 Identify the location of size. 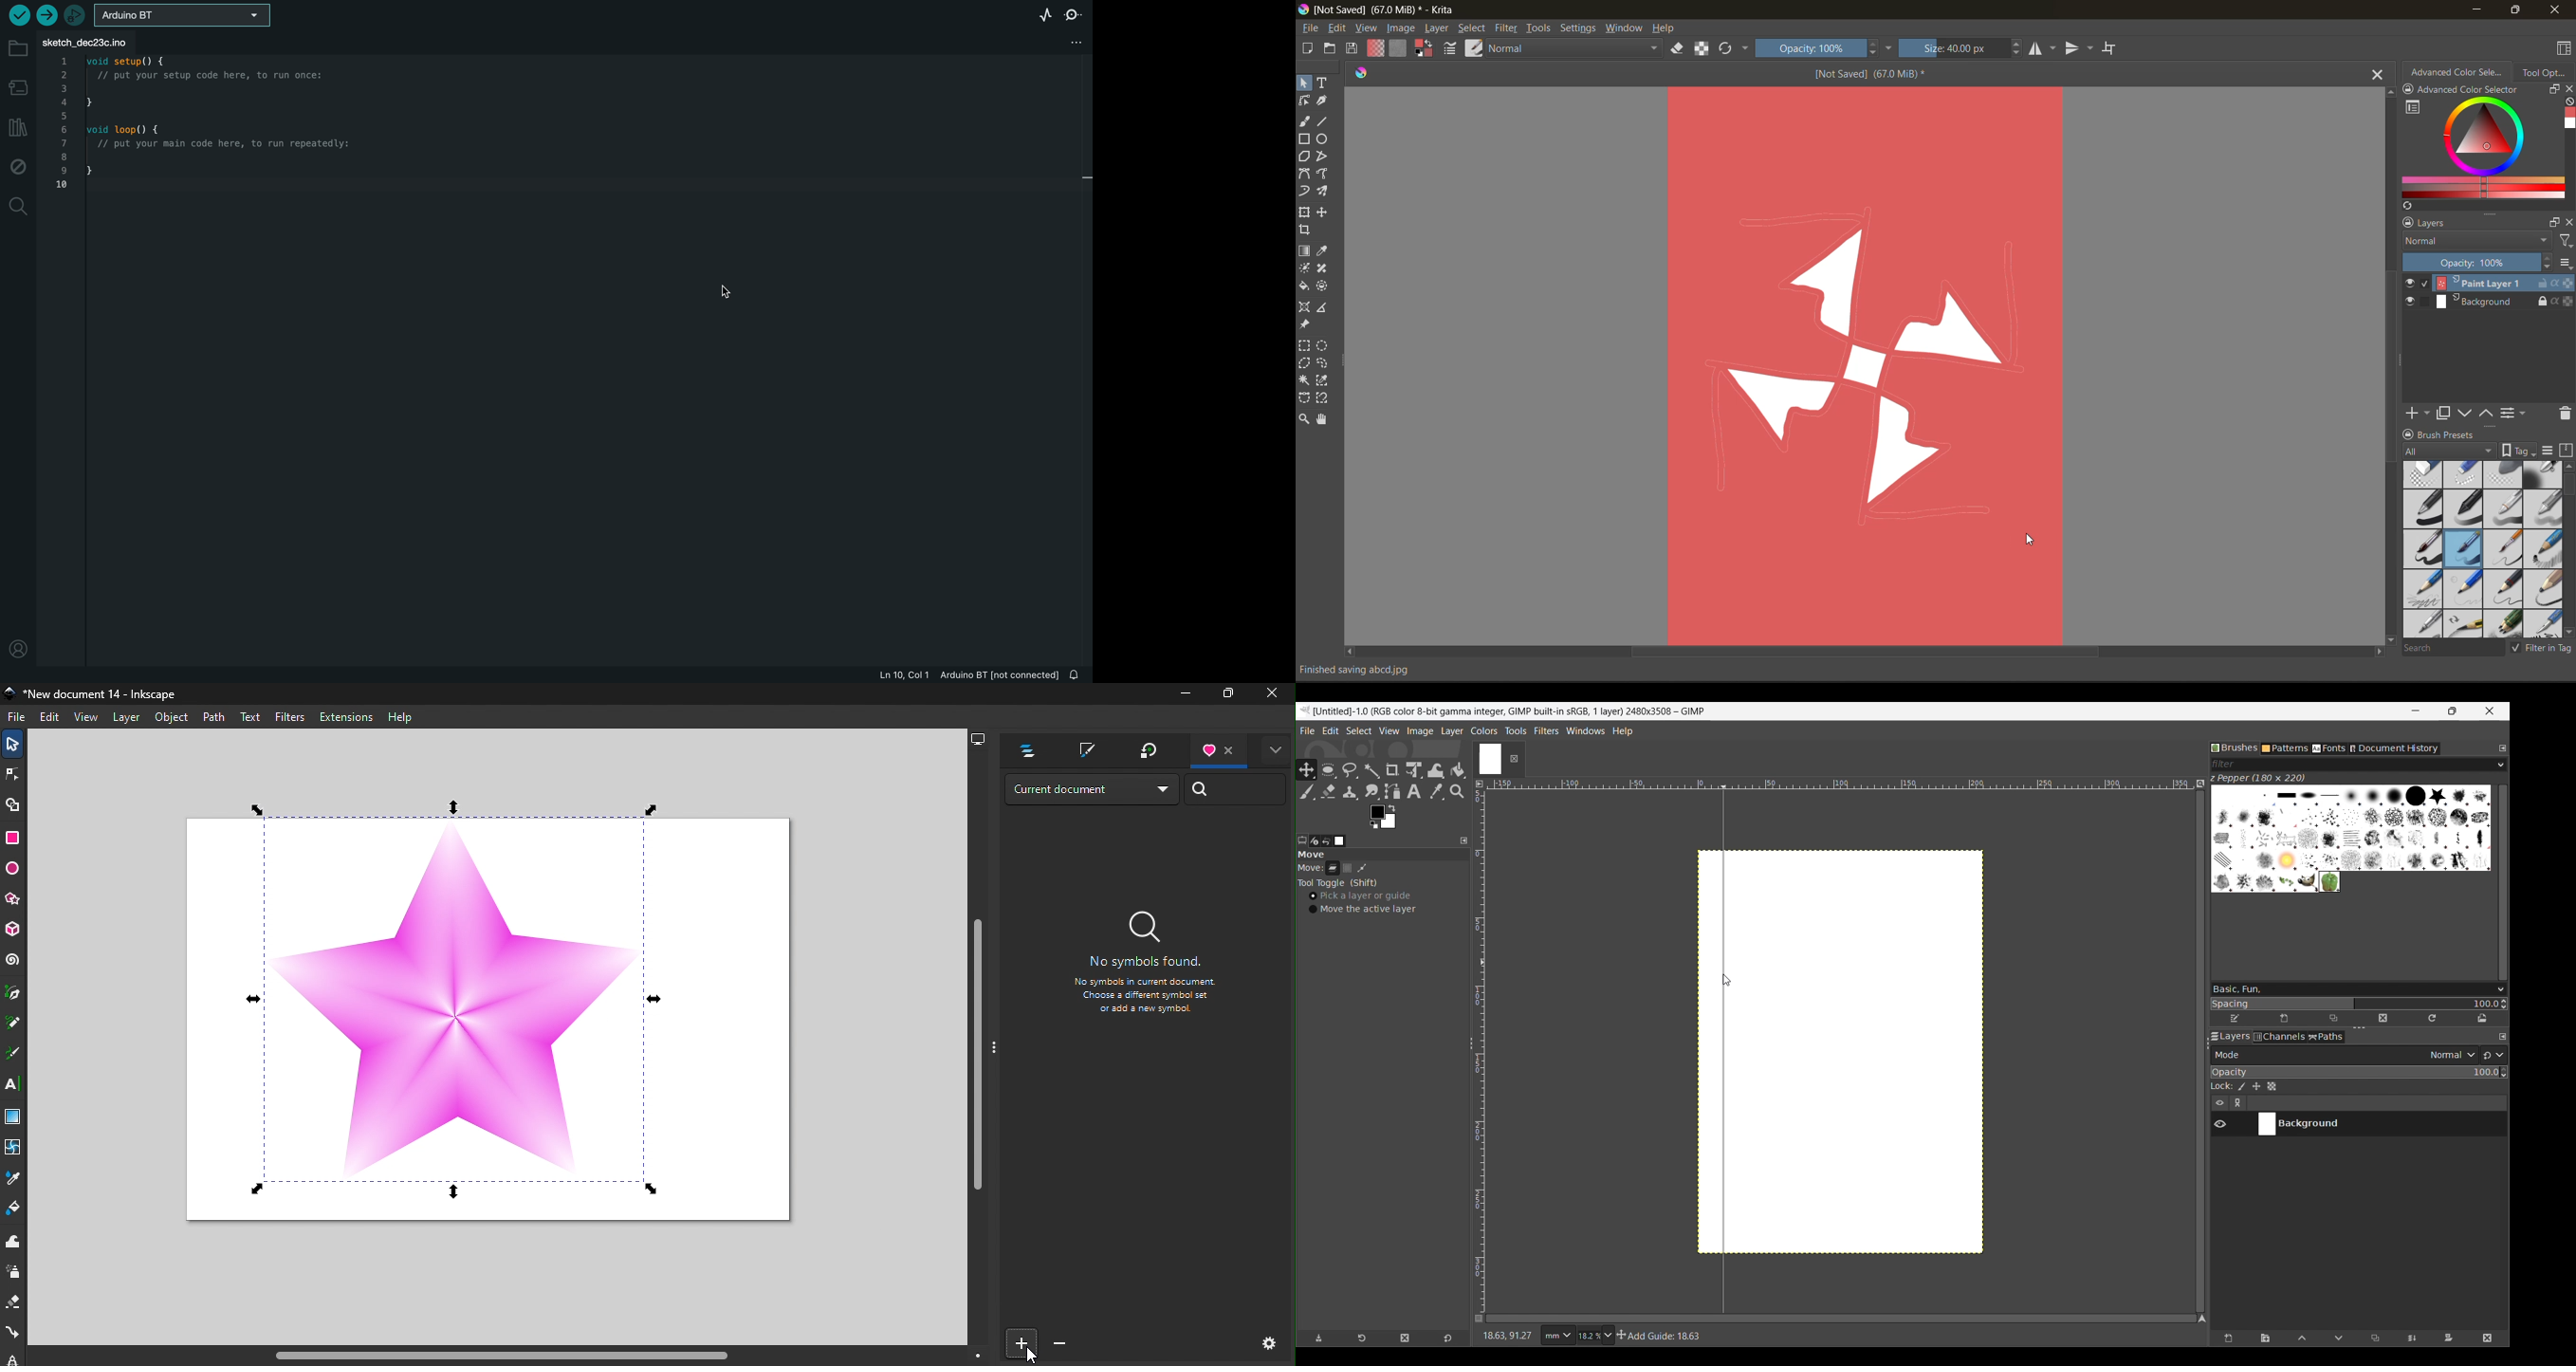
(1958, 49).